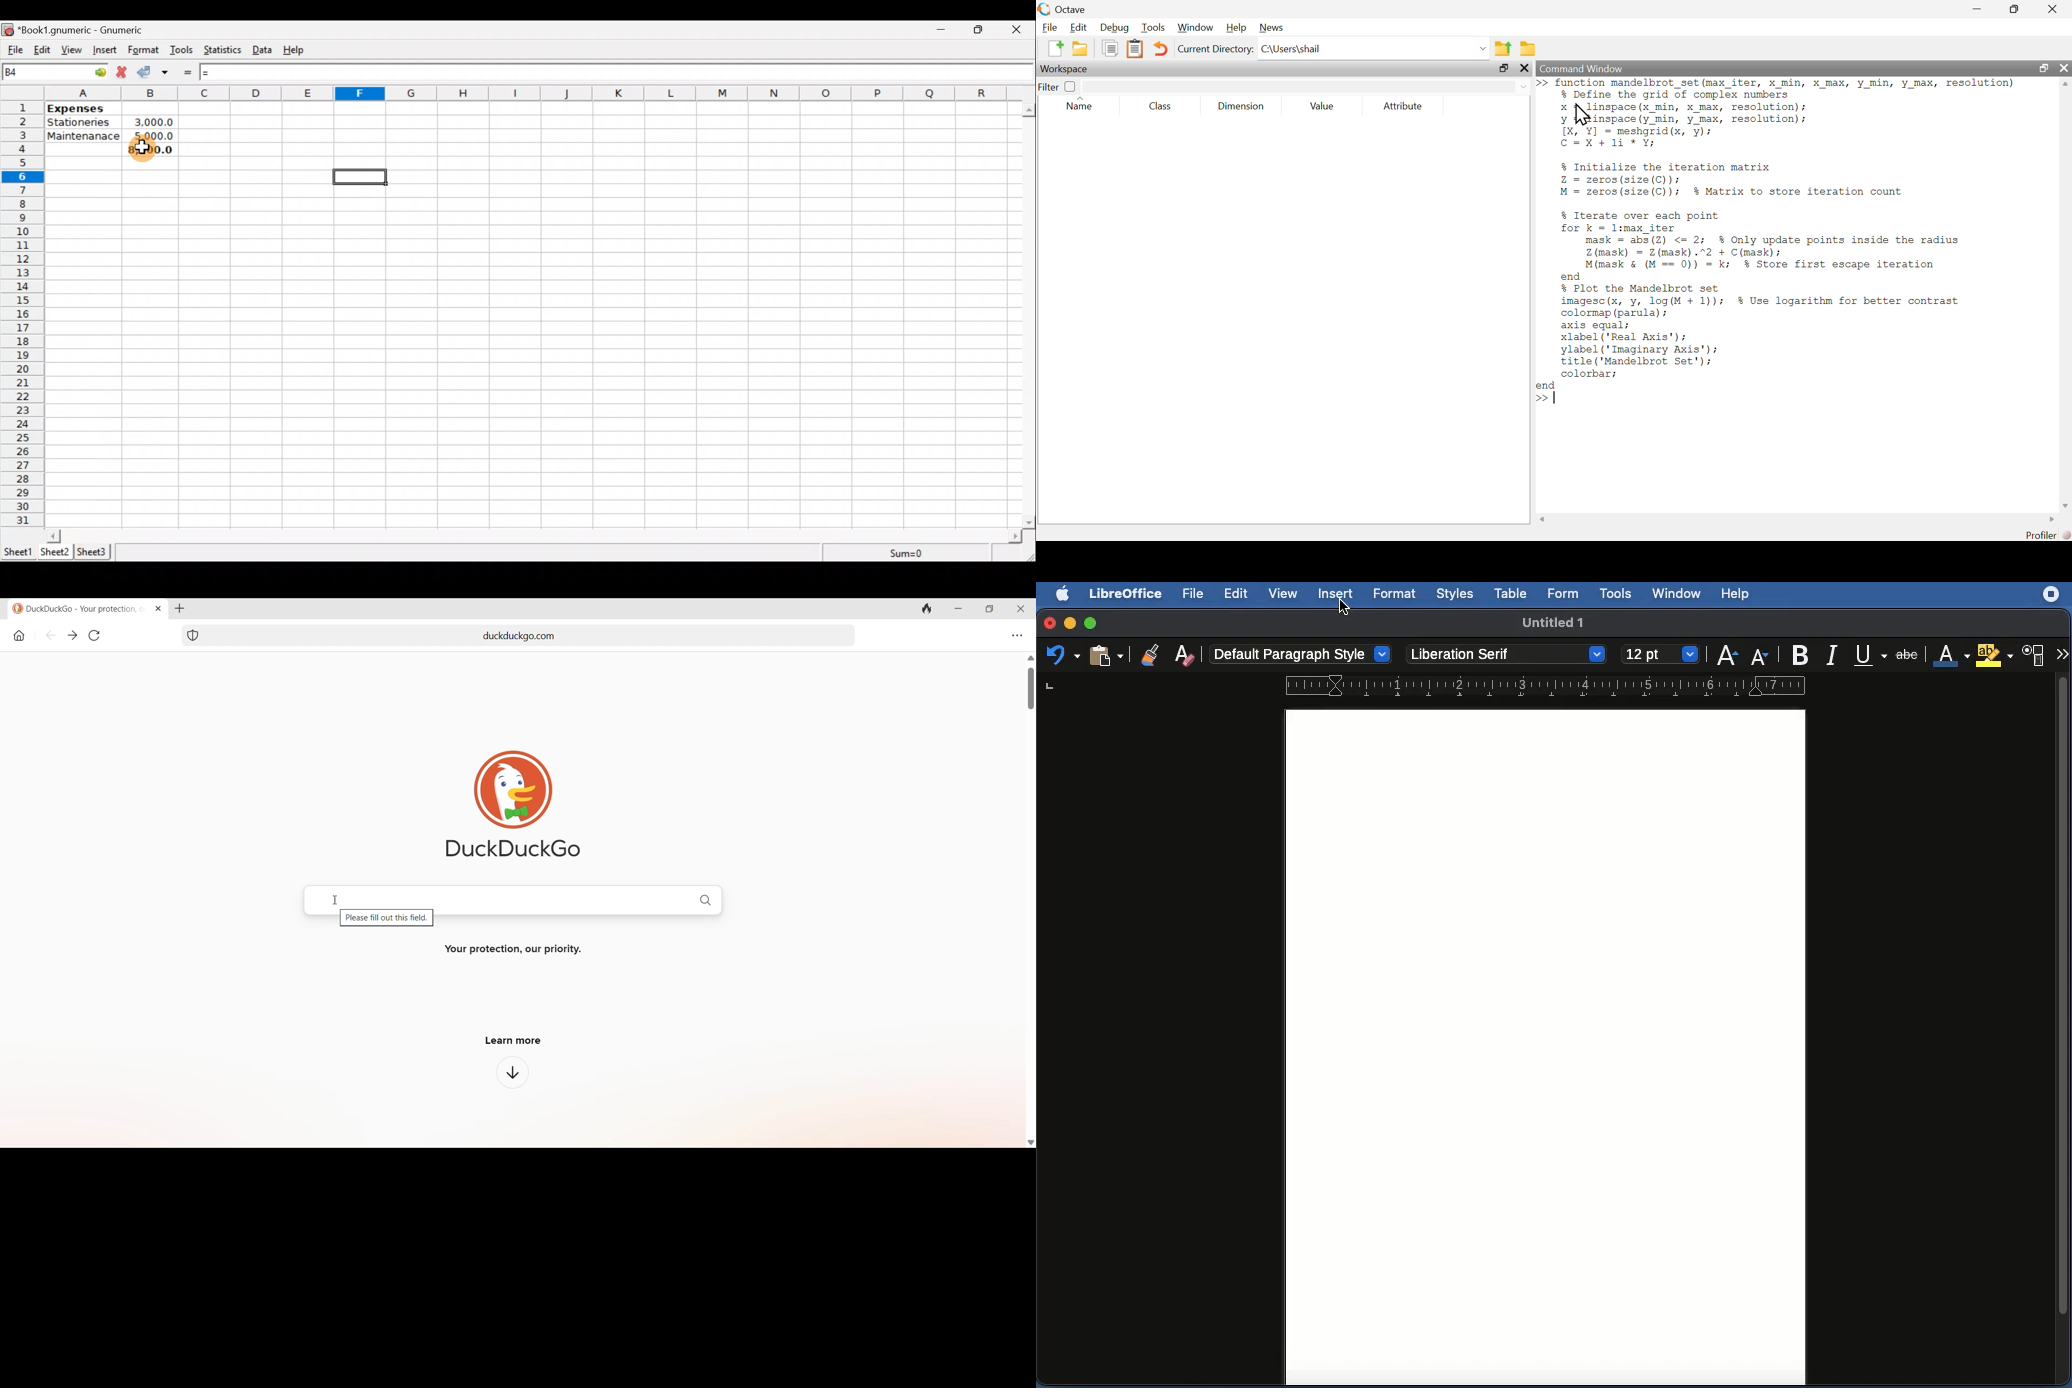 This screenshot has height=1400, width=2072. What do you see at coordinates (94, 553) in the screenshot?
I see `Sheet 3` at bounding box center [94, 553].